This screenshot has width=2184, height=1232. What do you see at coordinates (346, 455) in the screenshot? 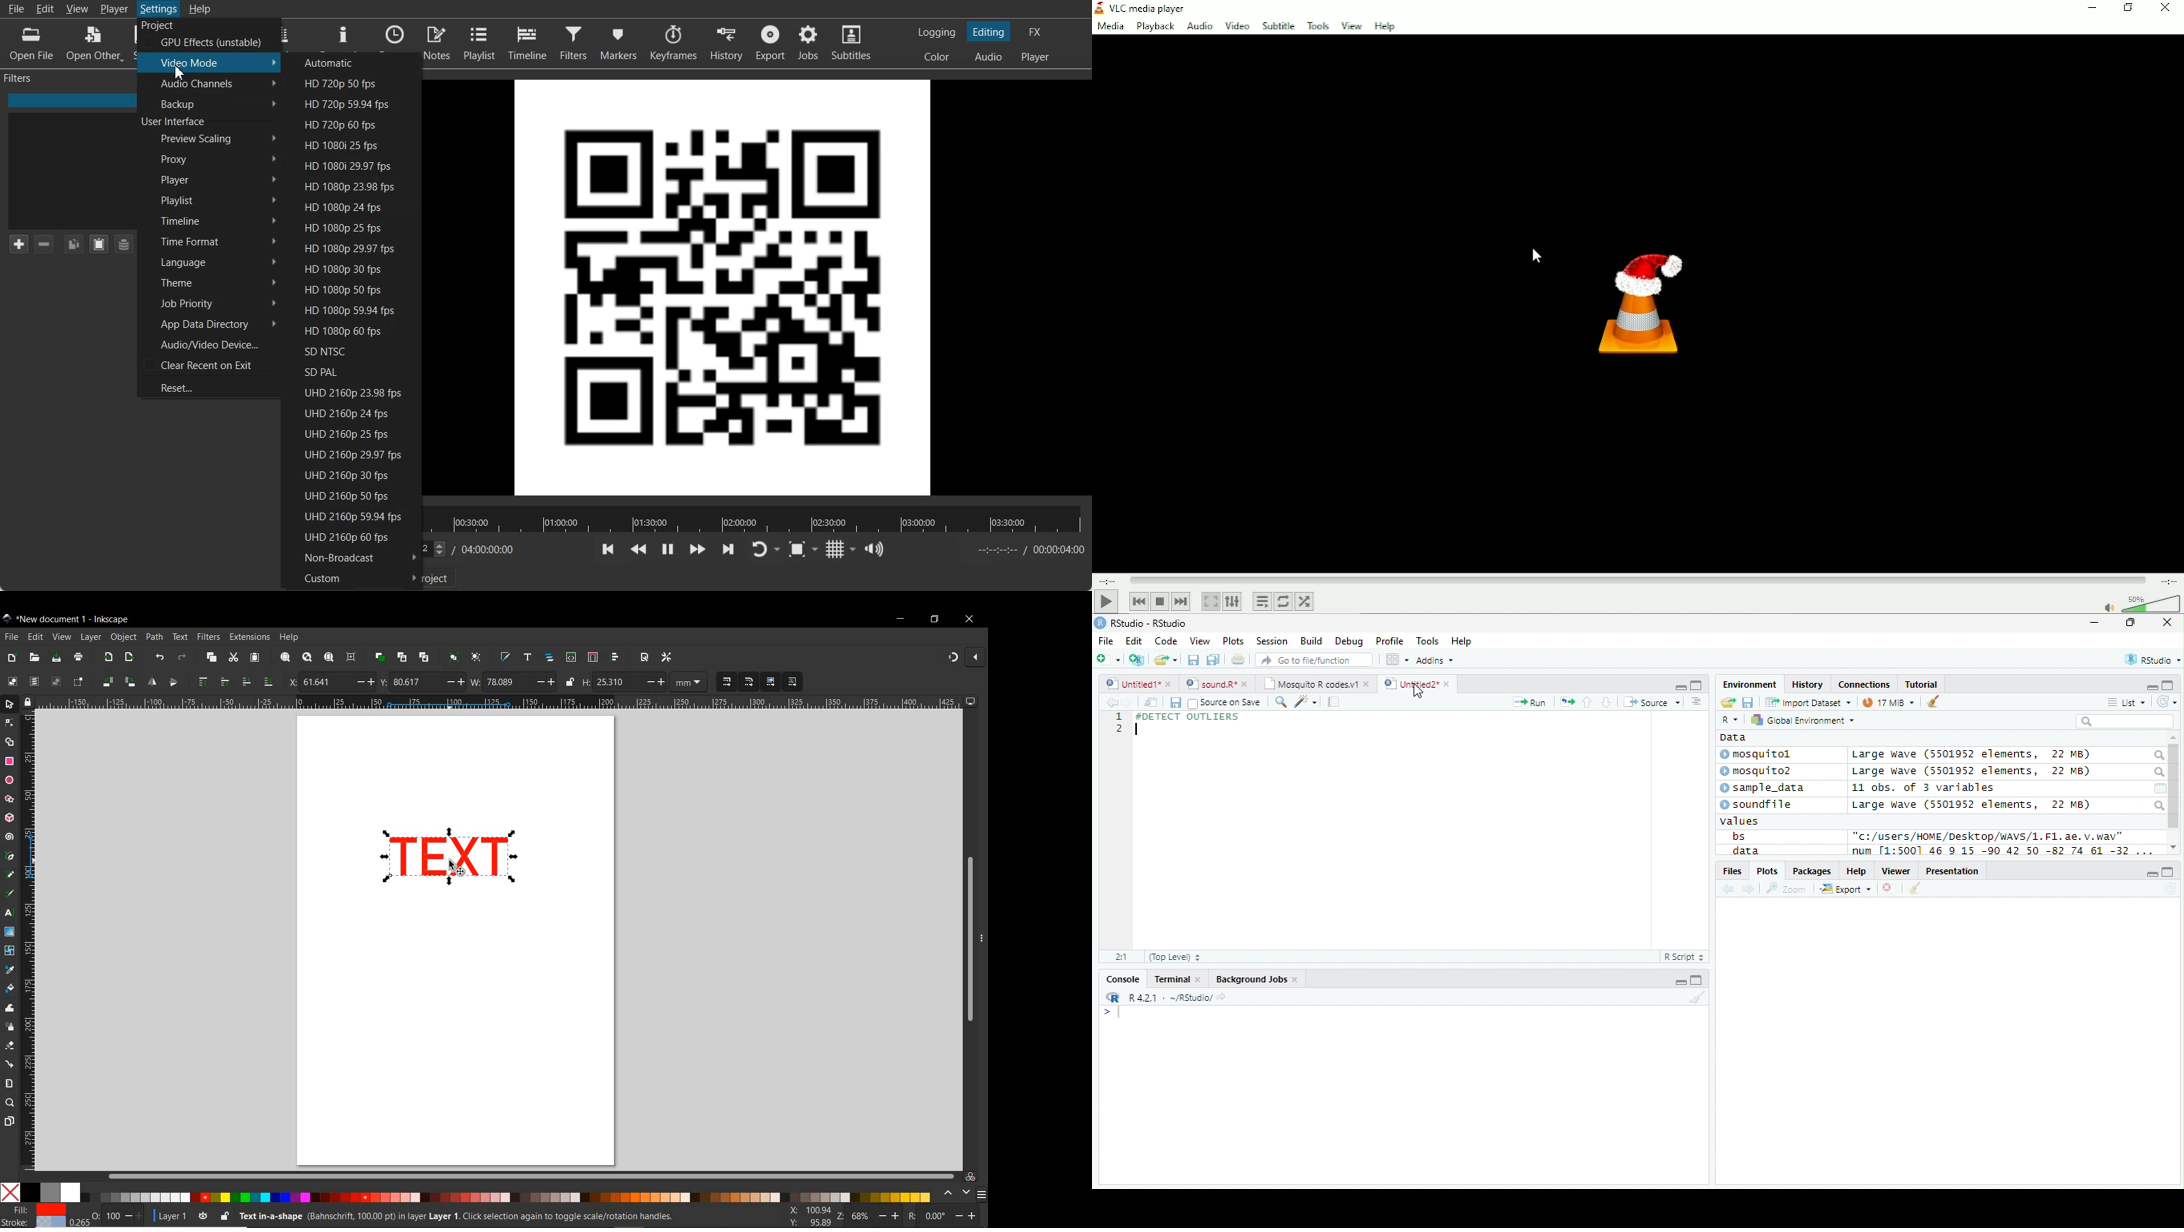
I see `UHD 2160p 29.97 fps` at bounding box center [346, 455].